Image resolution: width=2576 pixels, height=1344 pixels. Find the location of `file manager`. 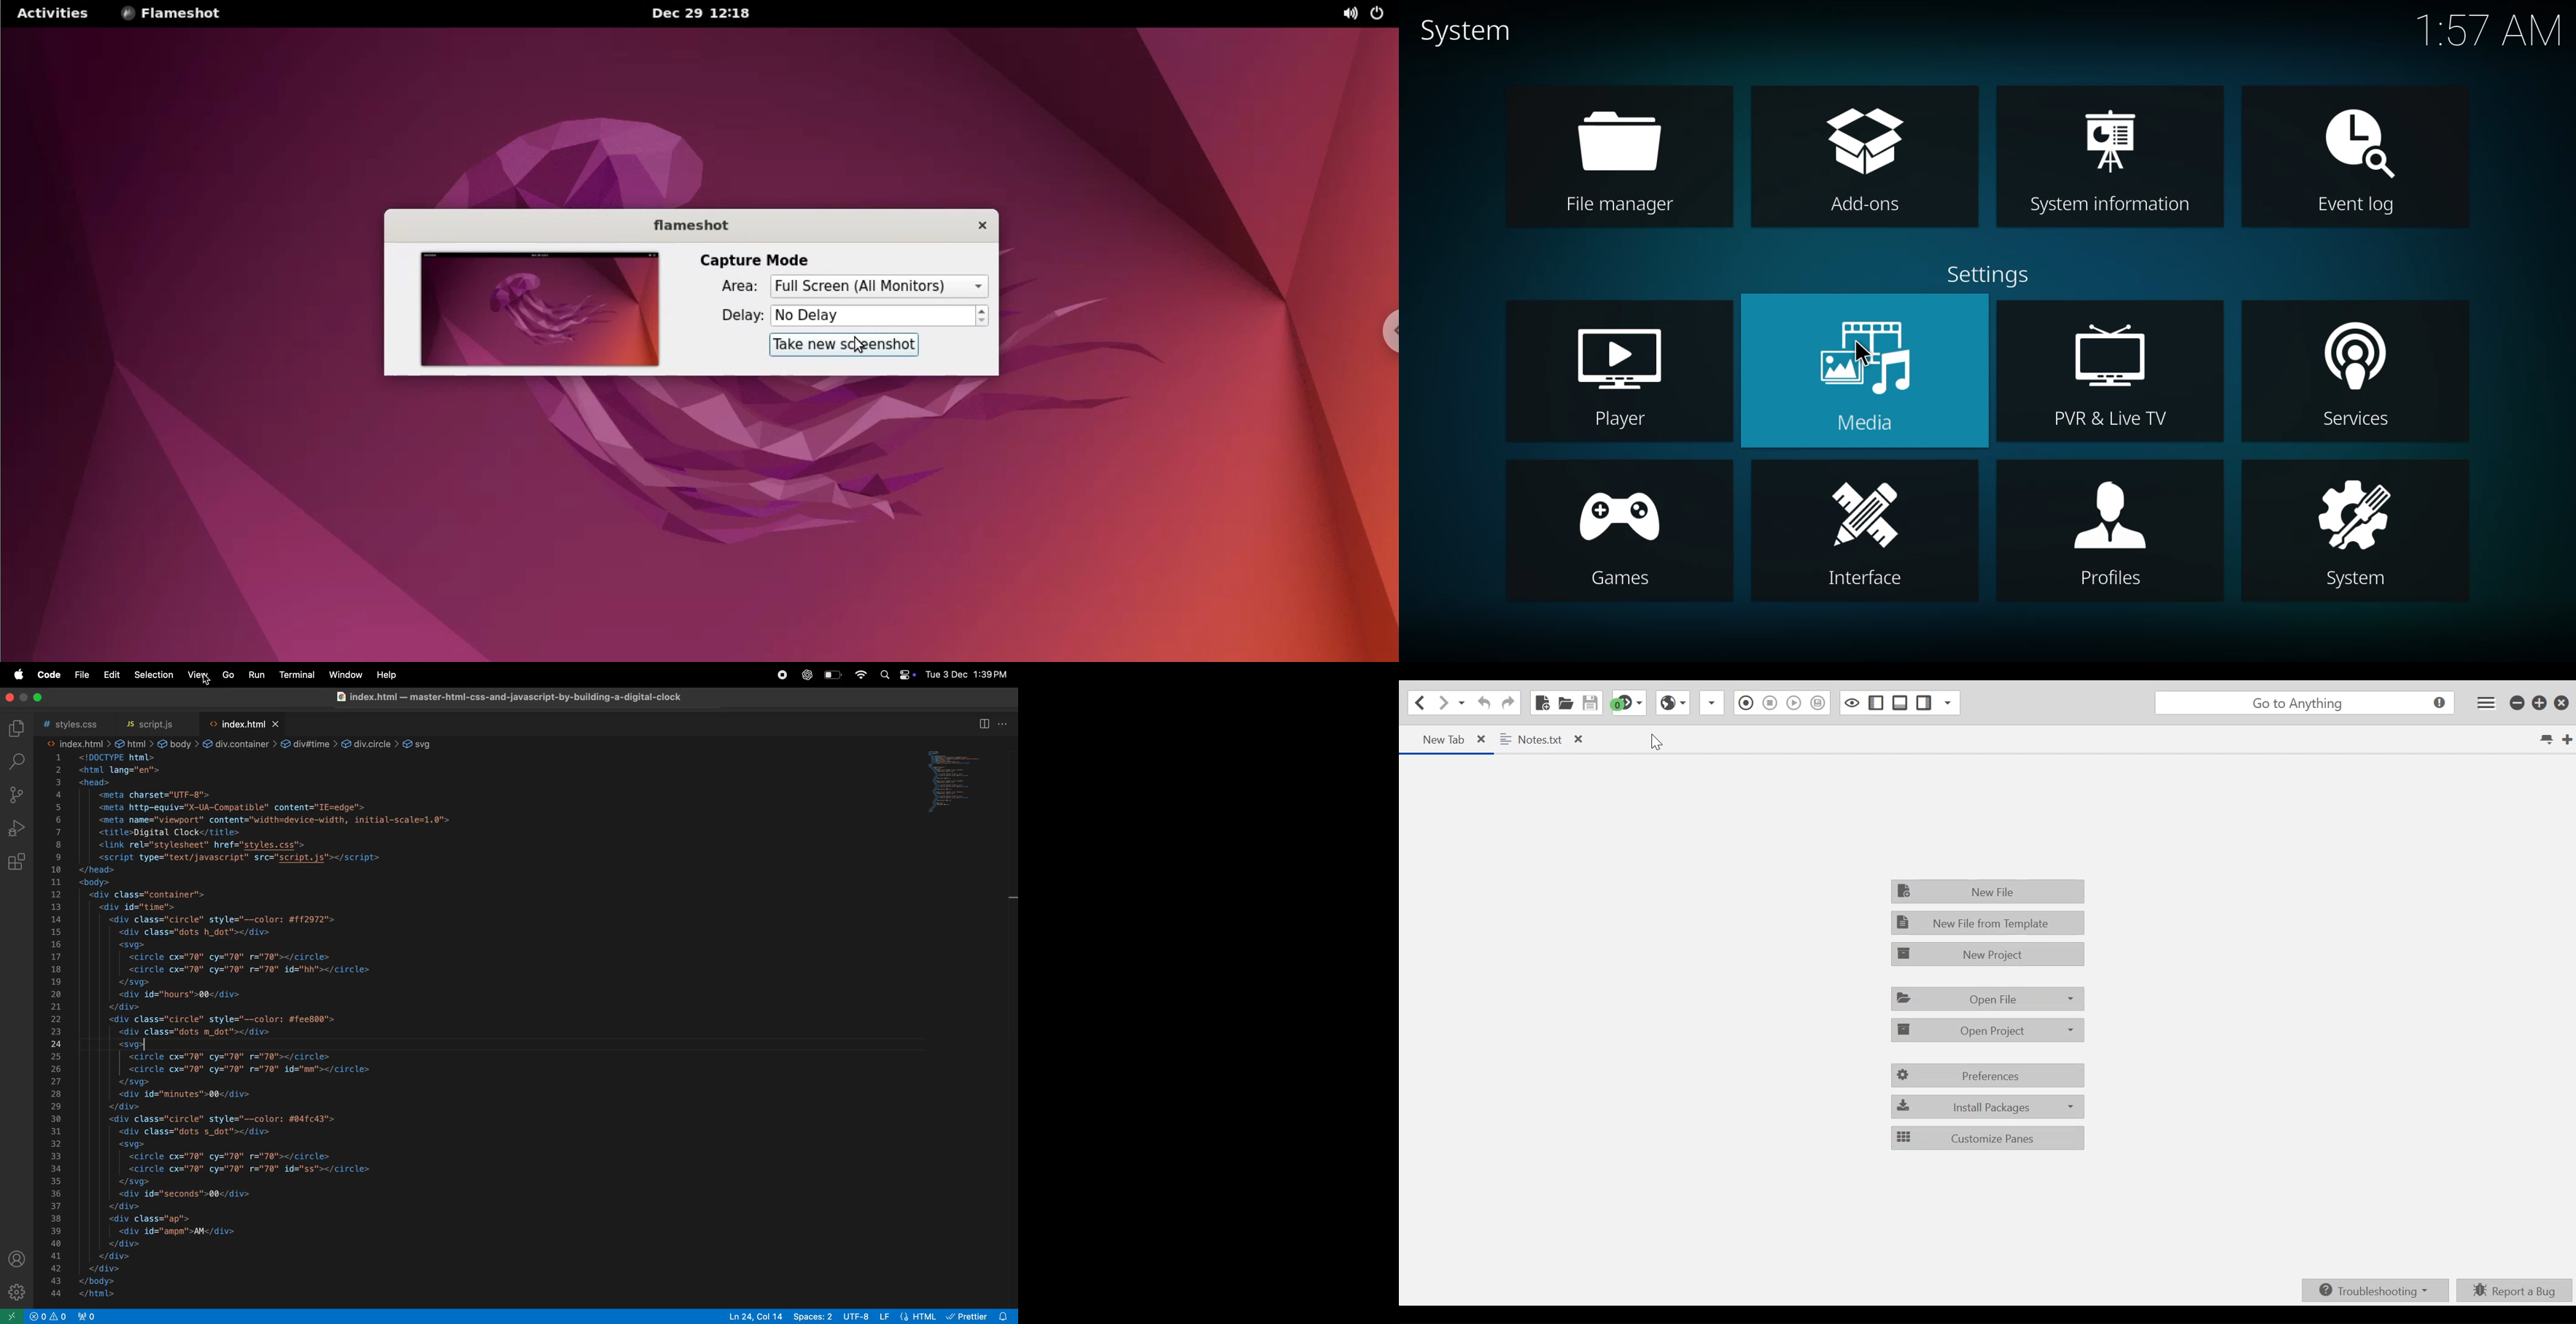

file manager is located at coordinates (1618, 156).